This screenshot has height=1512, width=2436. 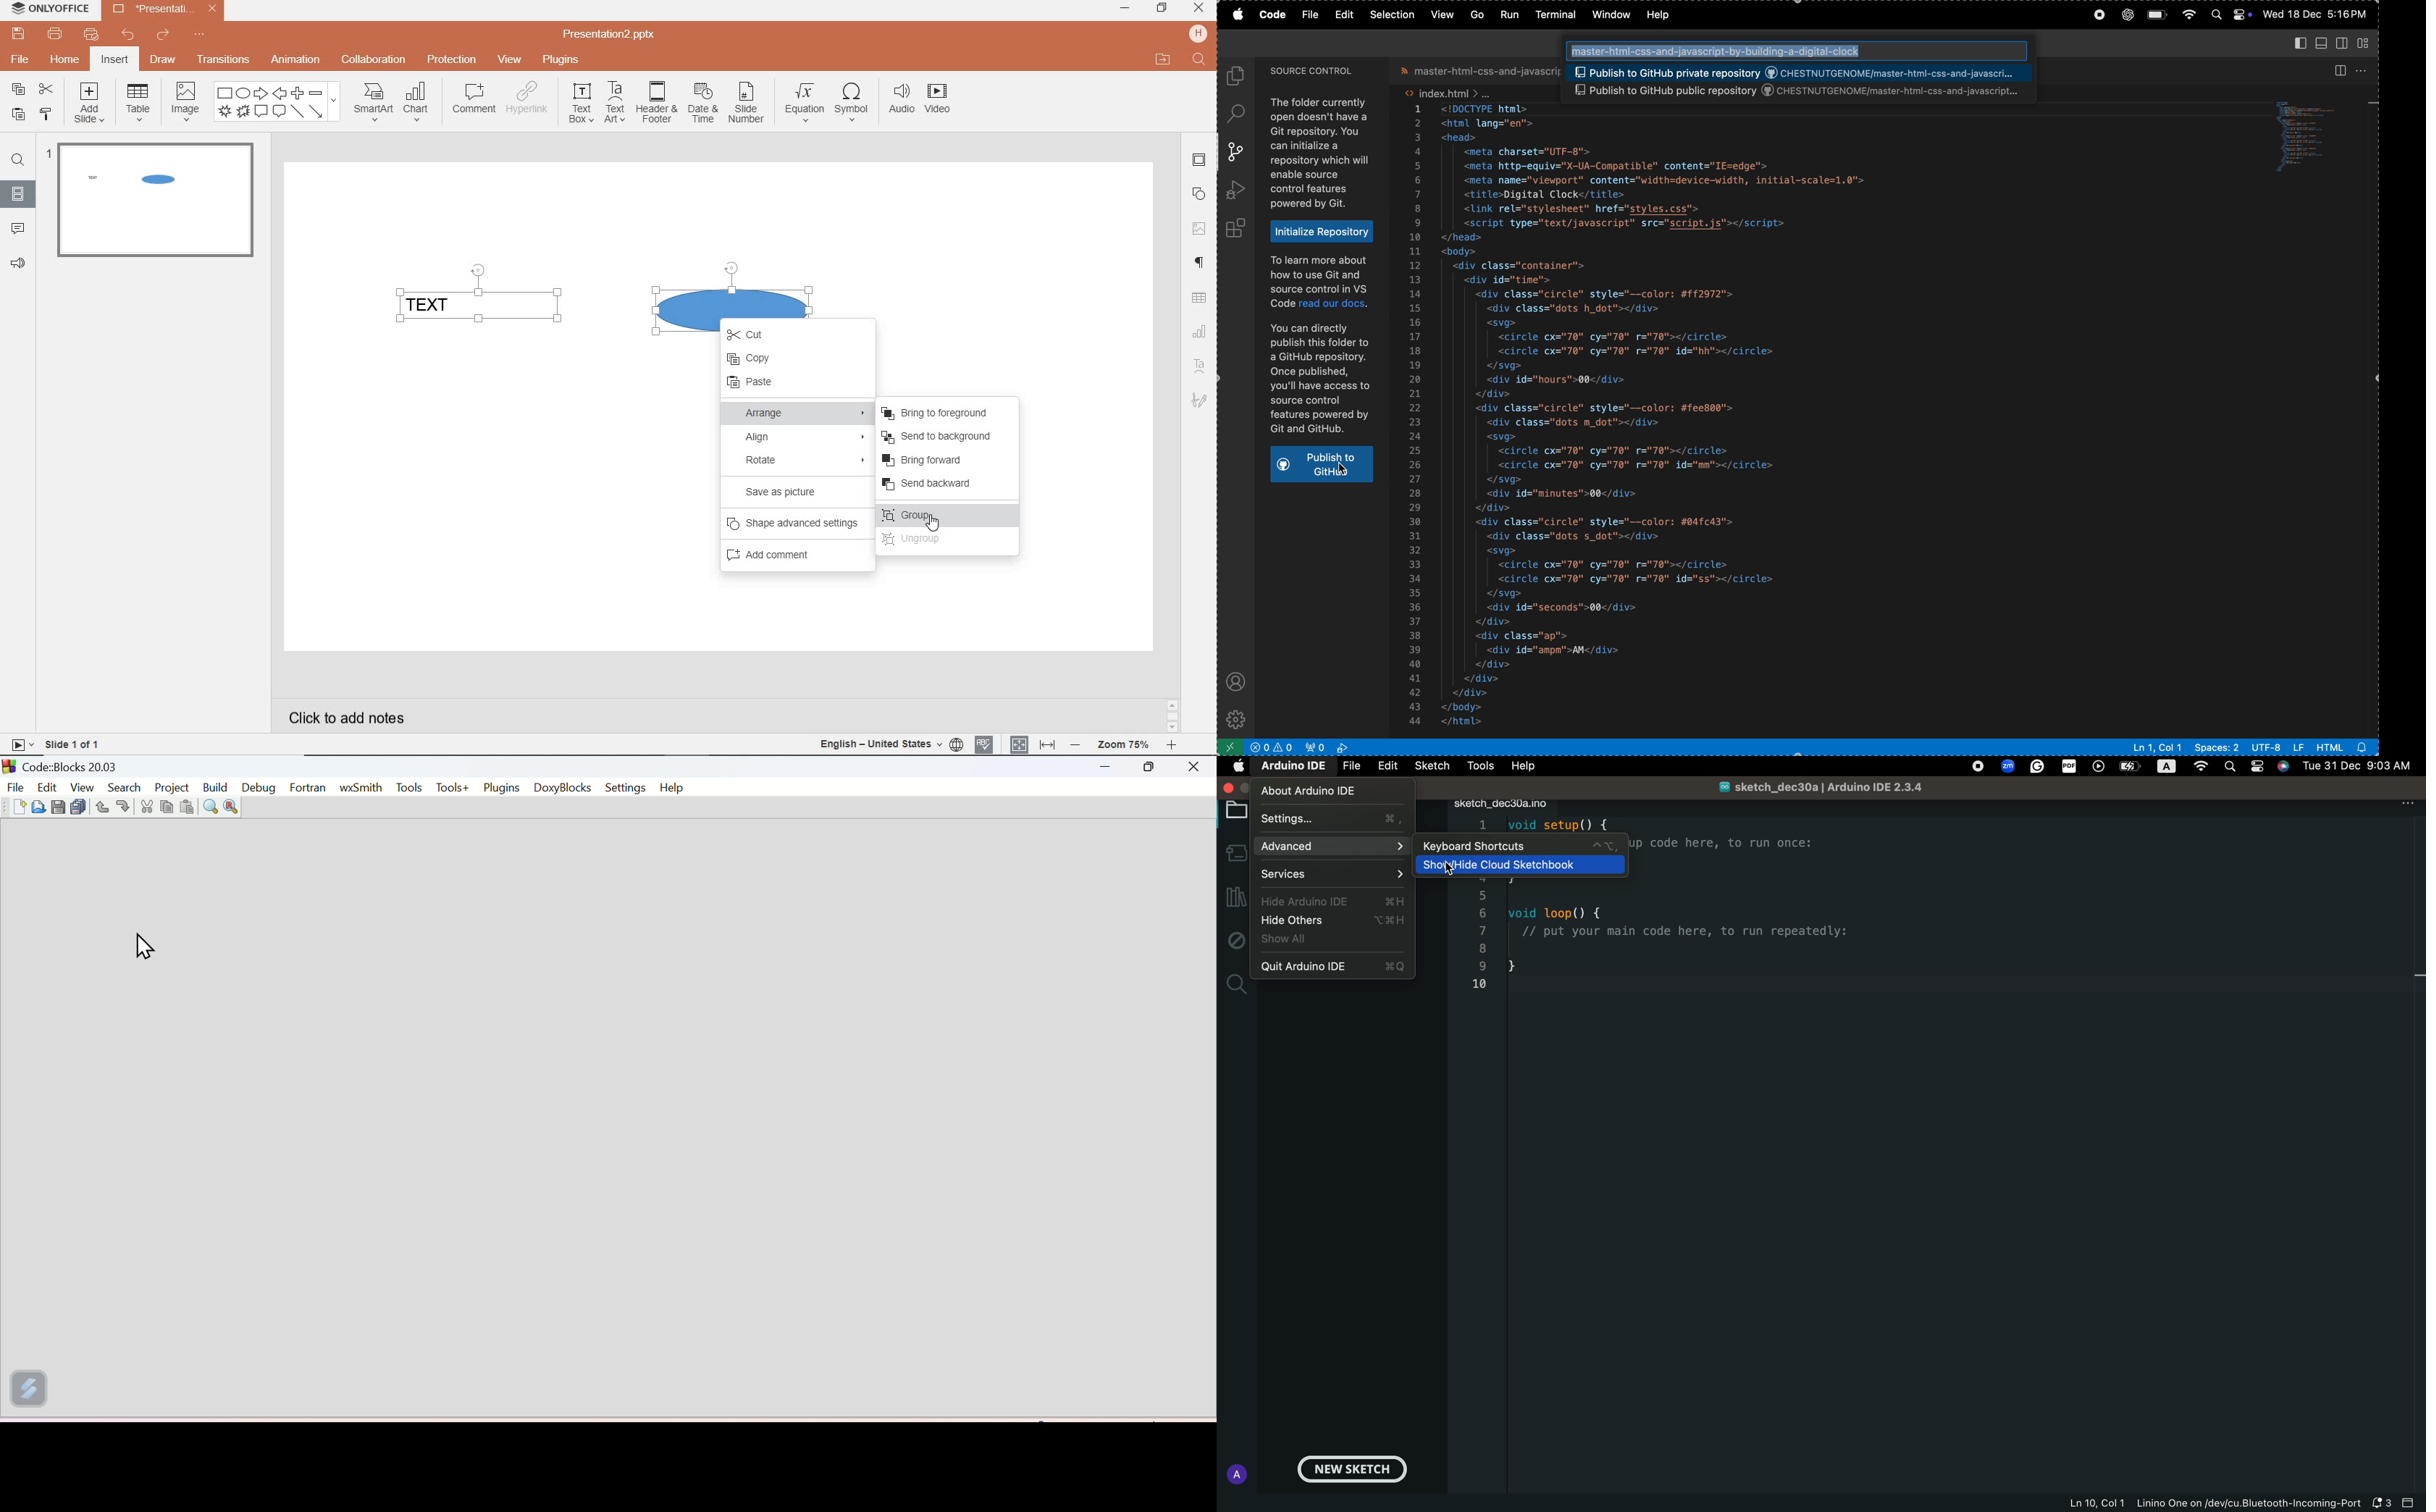 What do you see at coordinates (1441, 13) in the screenshot?
I see `view` at bounding box center [1441, 13].